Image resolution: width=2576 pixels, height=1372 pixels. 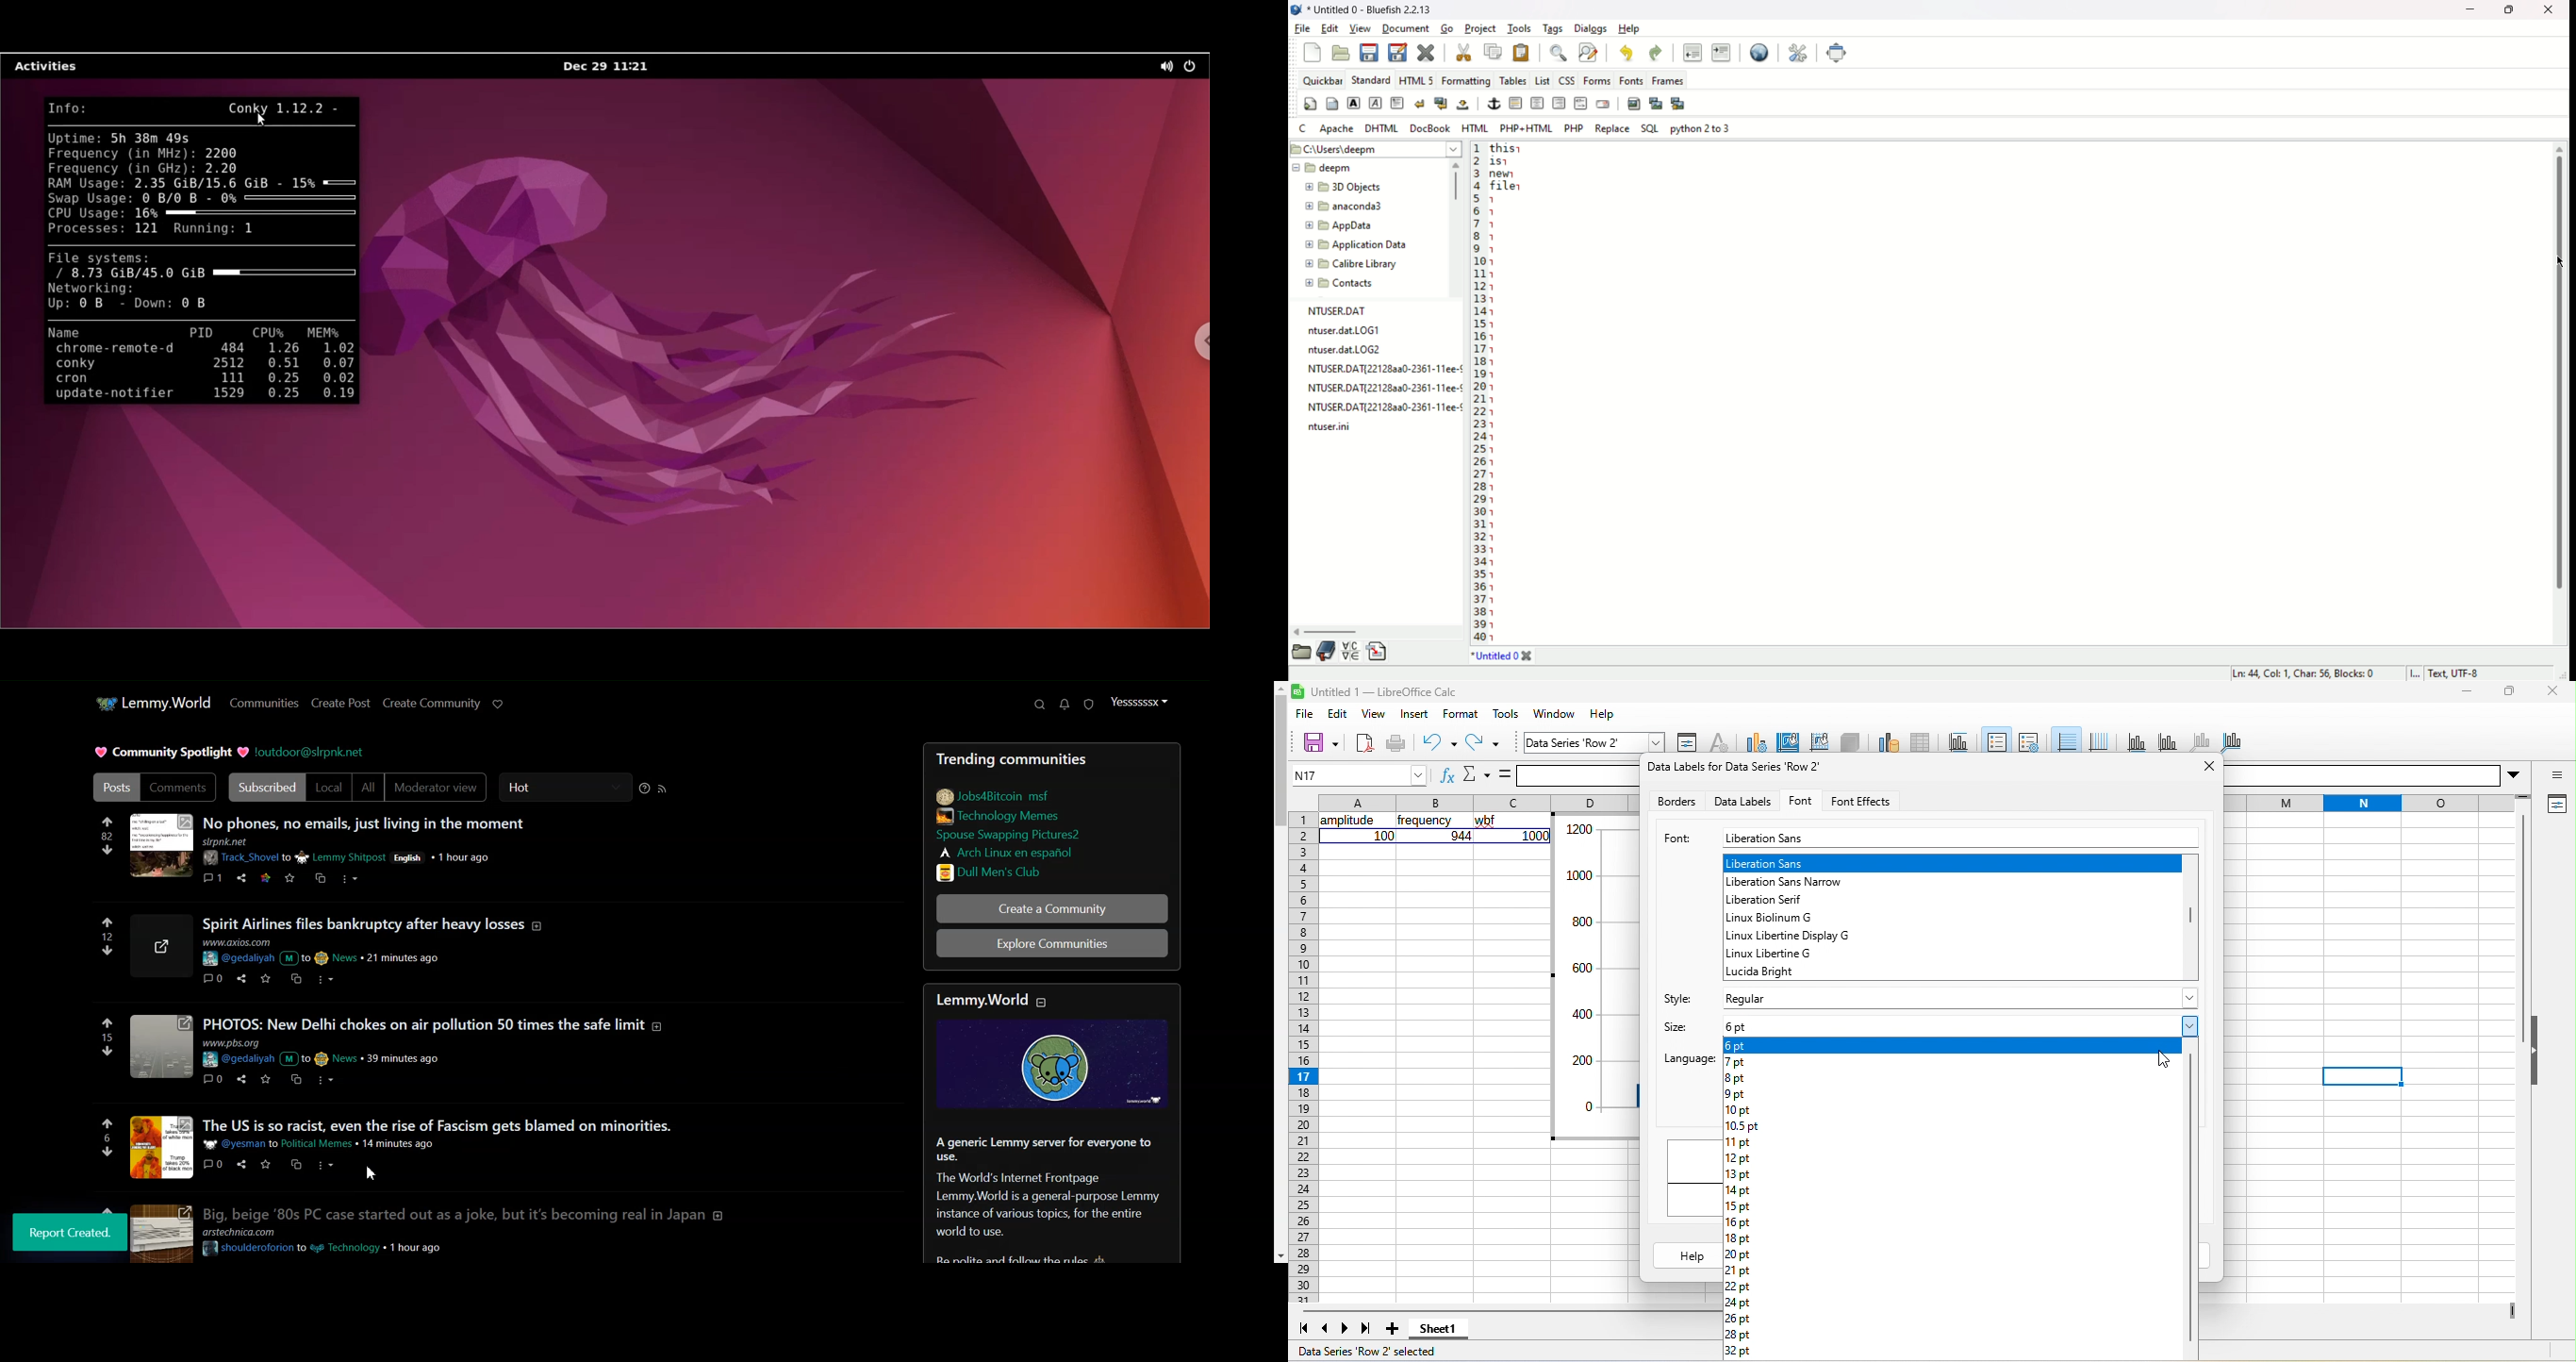 What do you see at coordinates (1304, 1329) in the screenshot?
I see `first sheet` at bounding box center [1304, 1329].